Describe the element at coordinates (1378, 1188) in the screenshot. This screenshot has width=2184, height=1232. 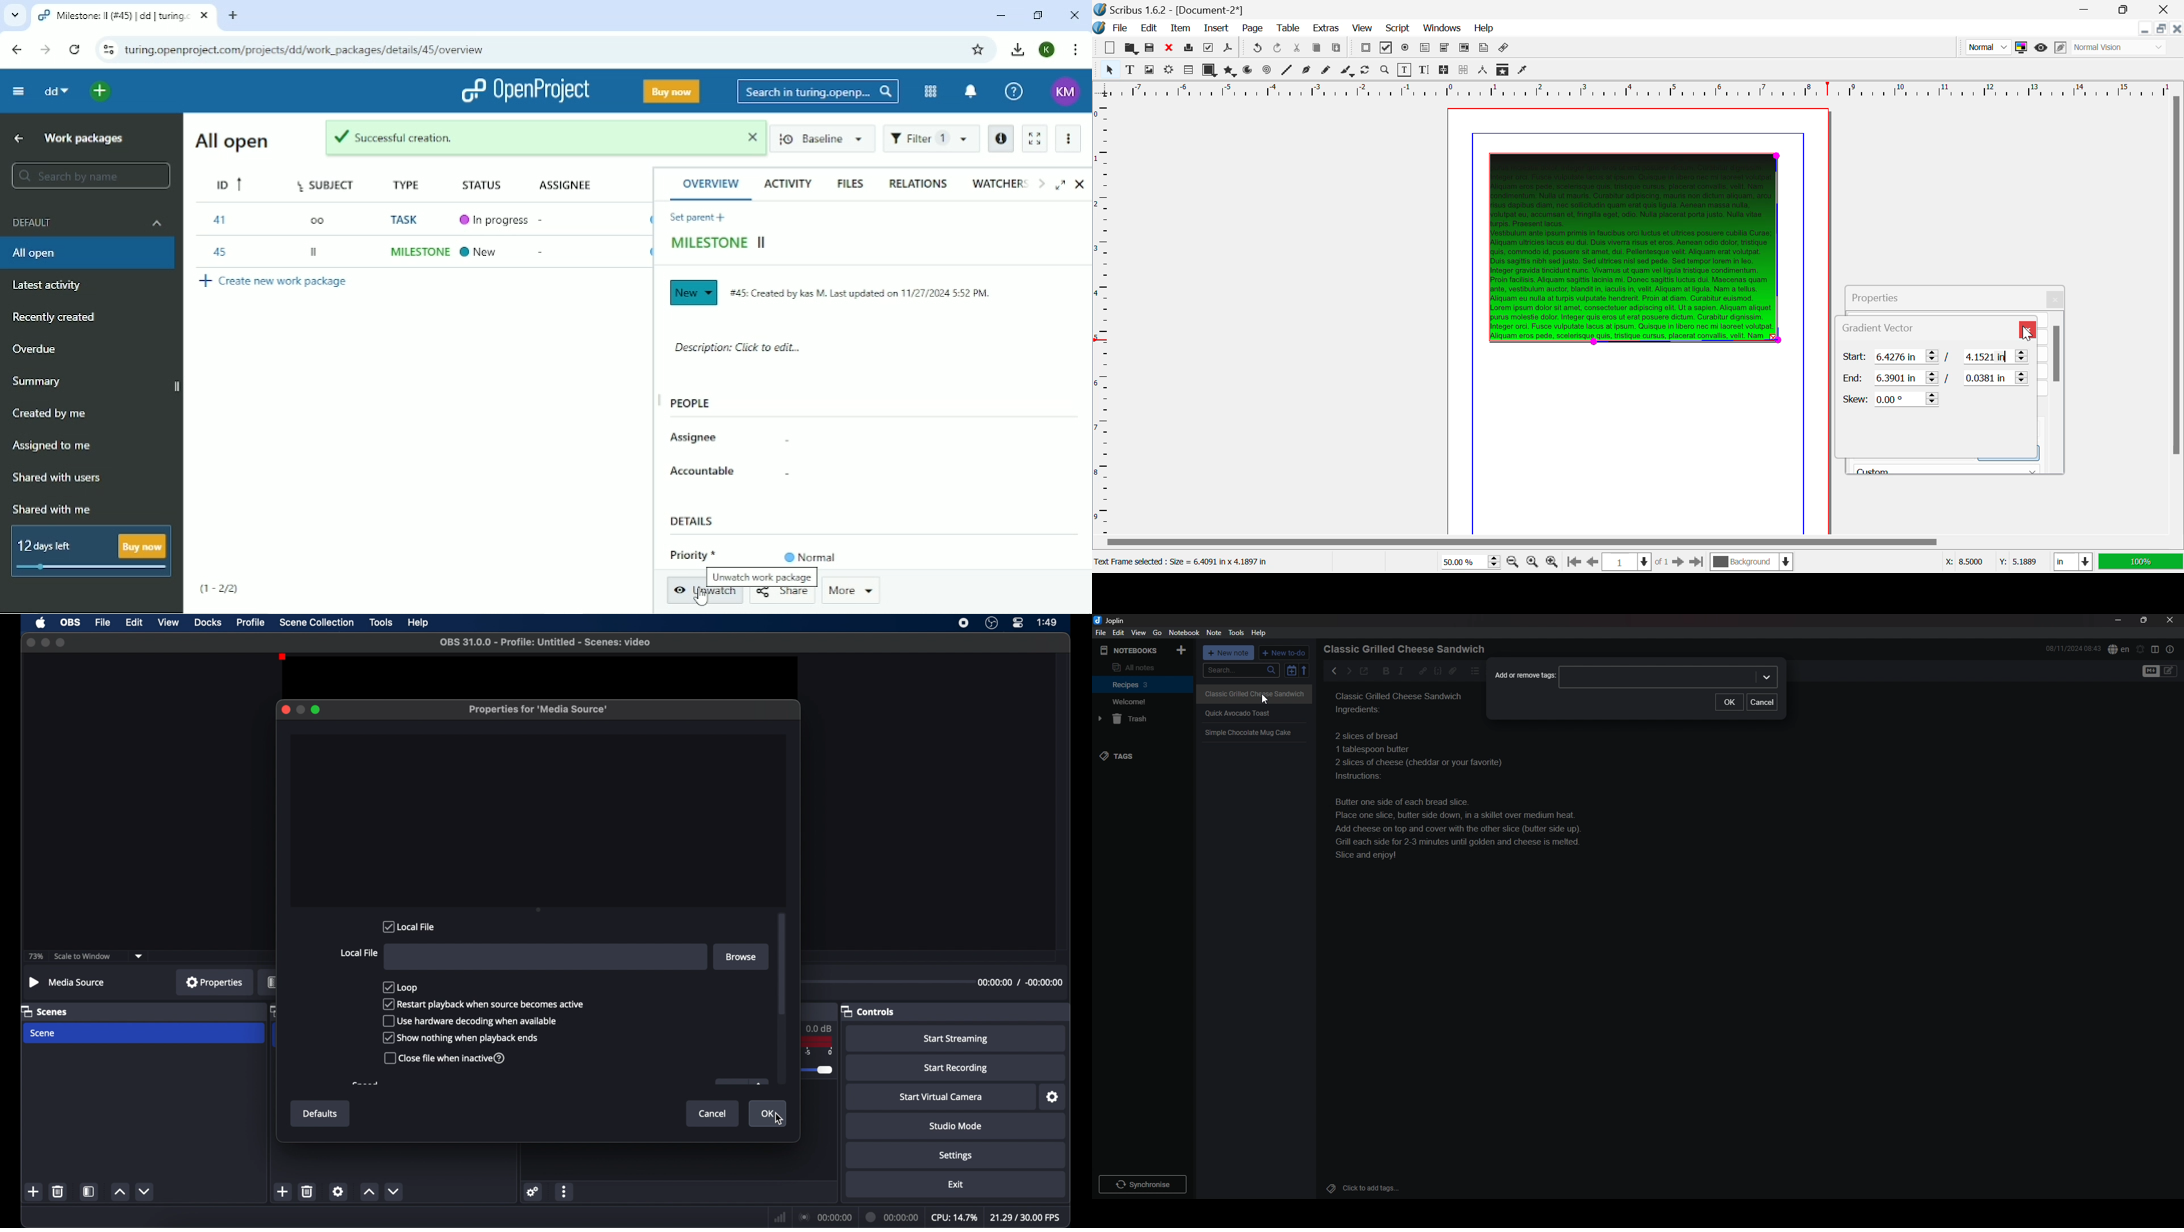
I see `click to add tags` at that location.